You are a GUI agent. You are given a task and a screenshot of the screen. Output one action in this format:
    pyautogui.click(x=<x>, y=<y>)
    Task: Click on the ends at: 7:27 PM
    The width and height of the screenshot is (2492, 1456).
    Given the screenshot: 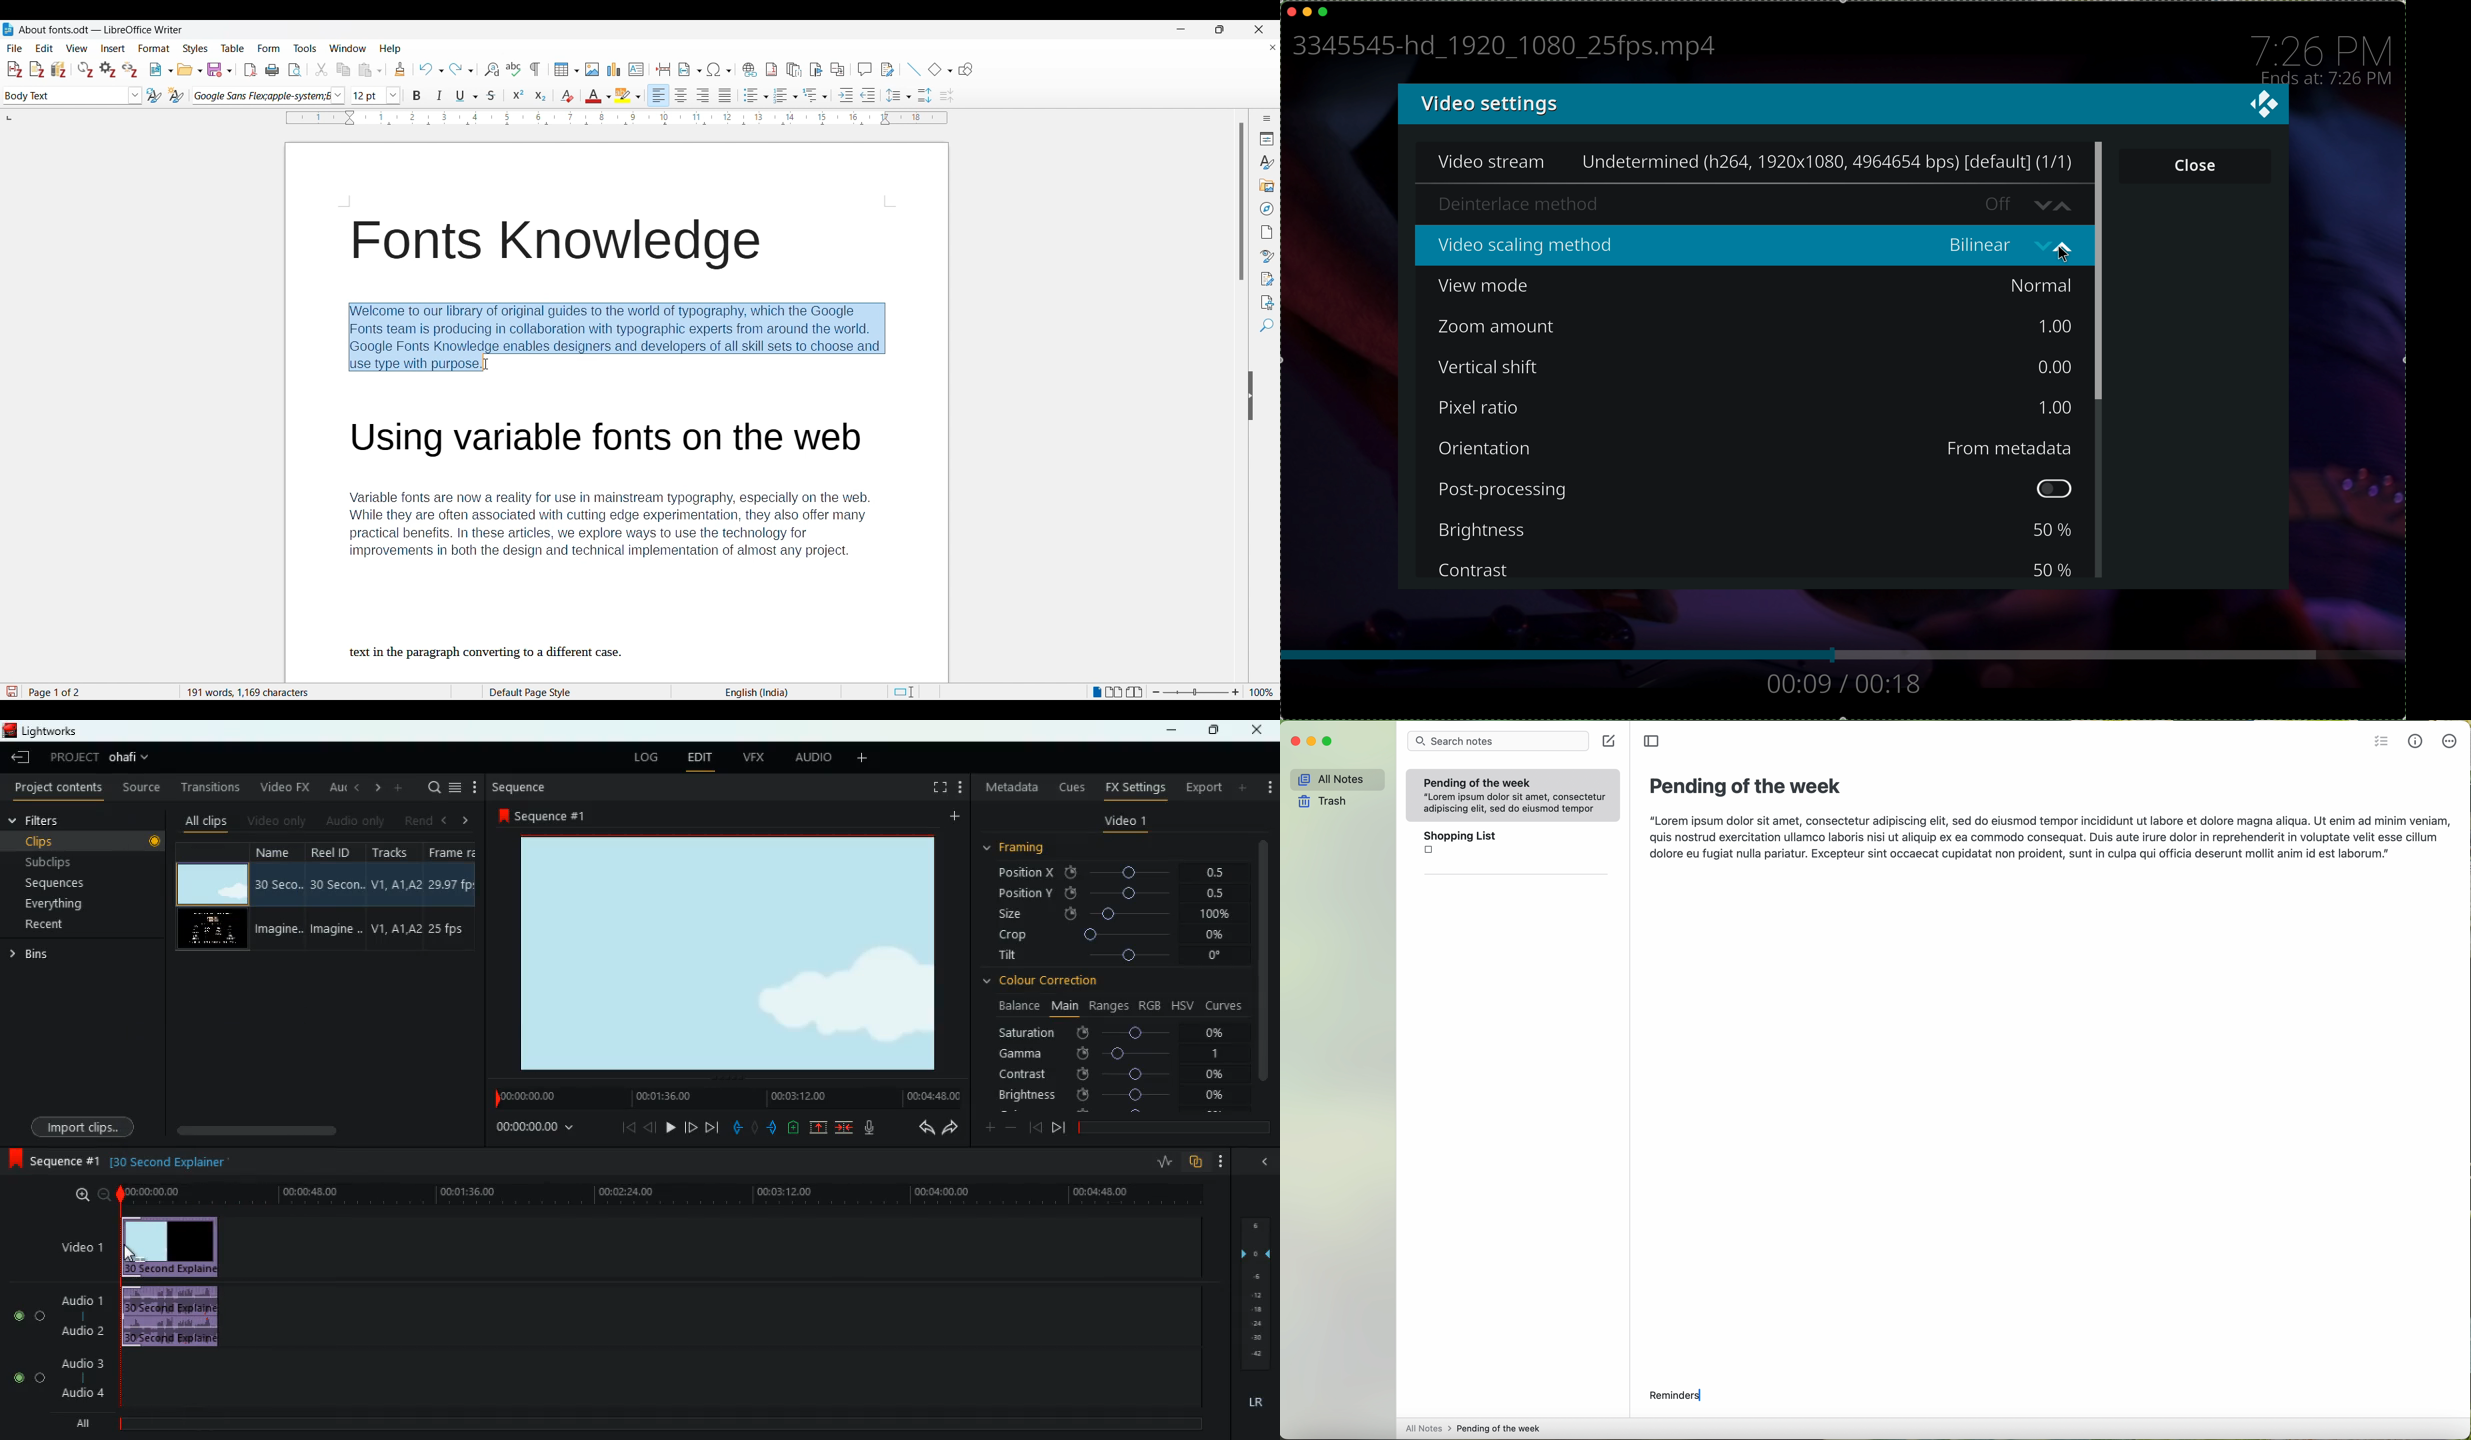 What is the action you would take?
    pyautogui.click(x=2327, y=79)
    